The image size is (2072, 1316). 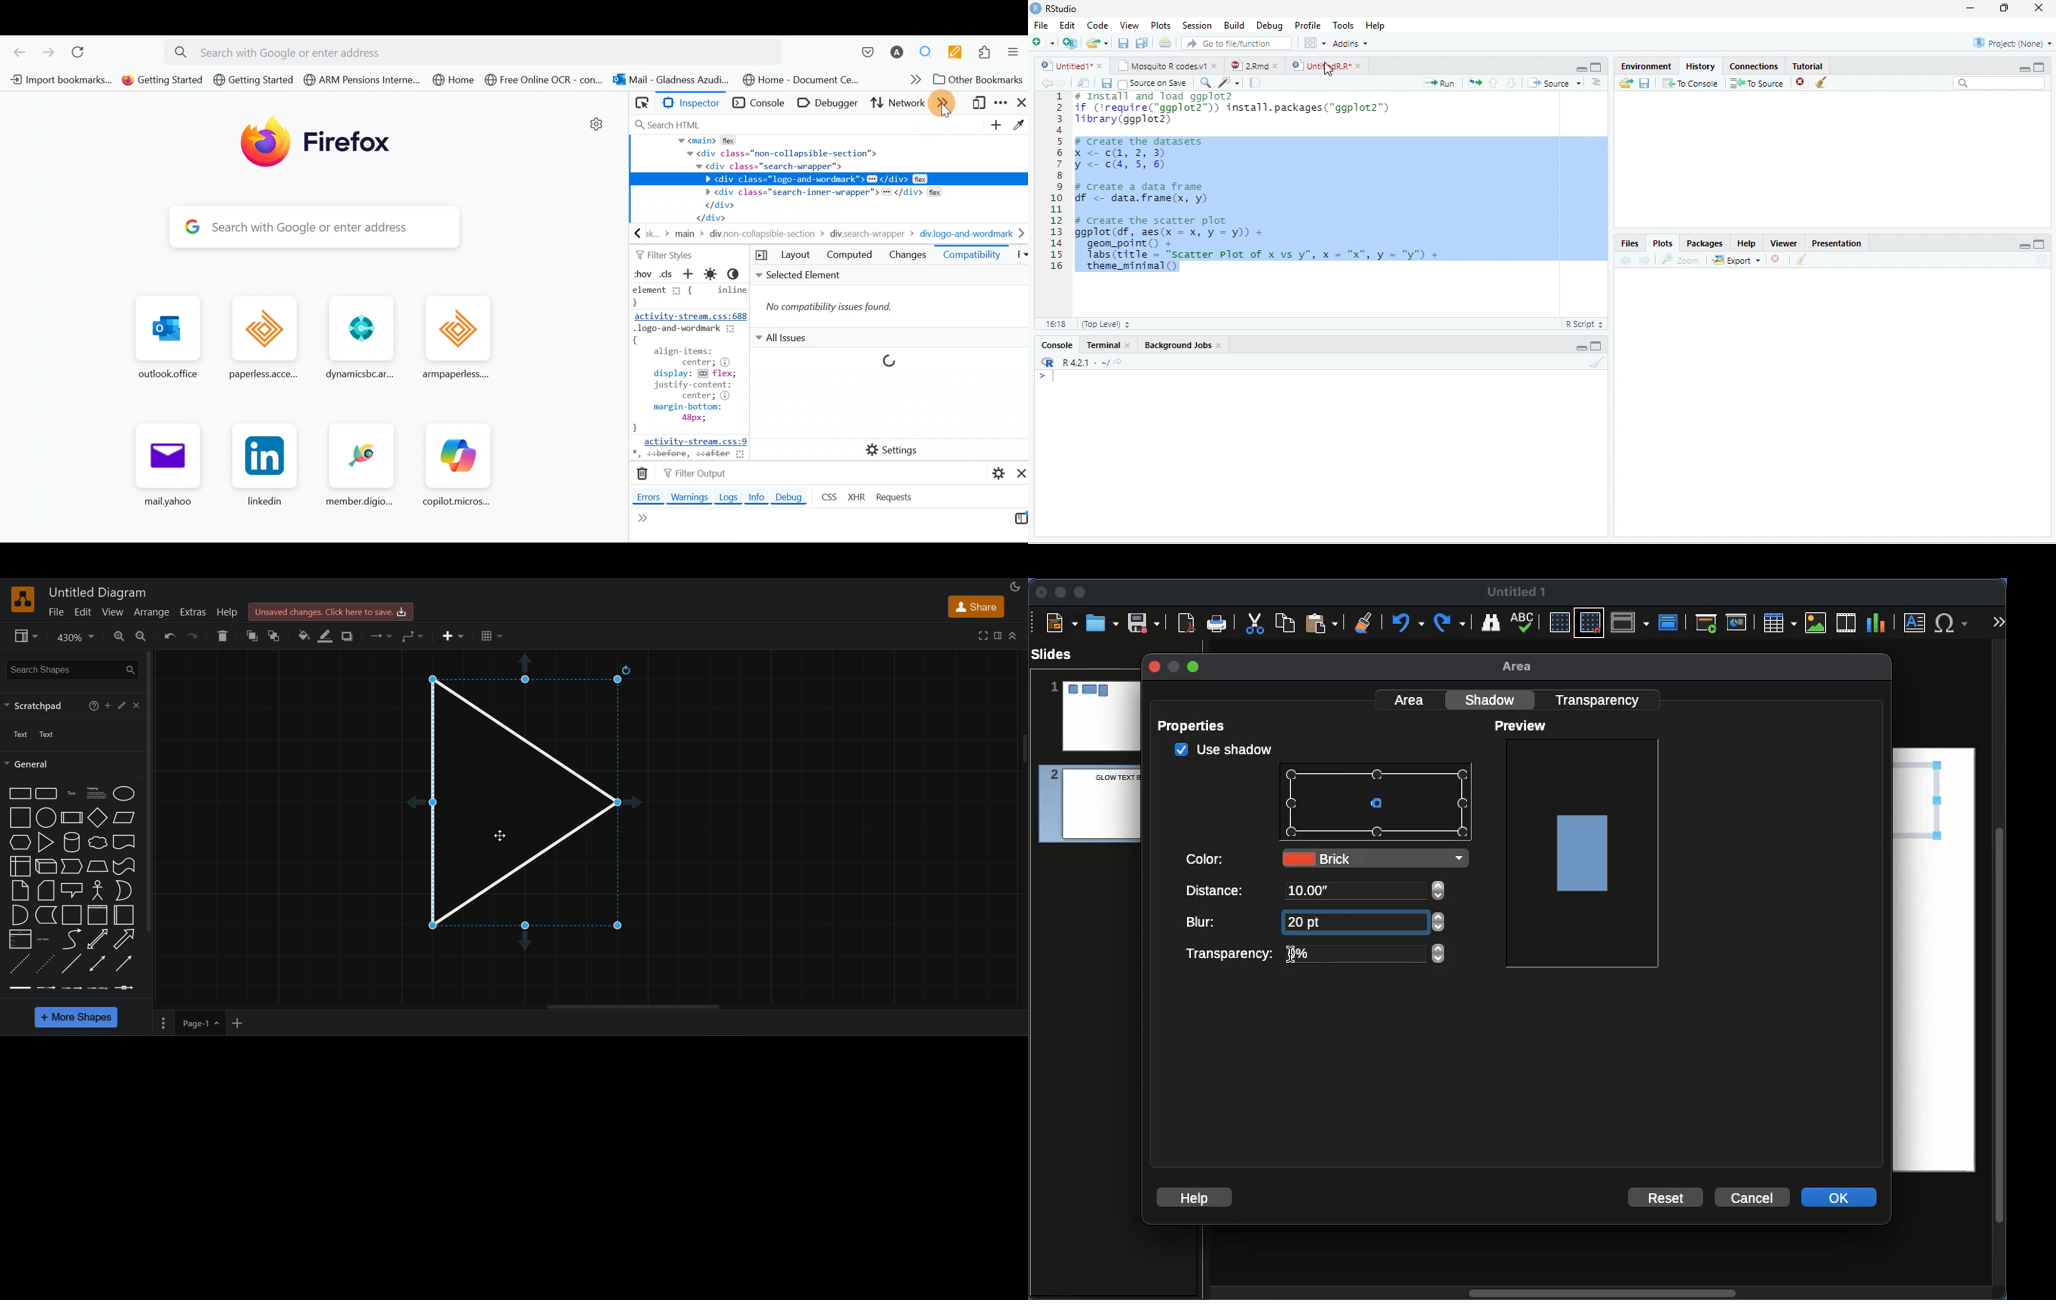 What do you see at coordinates (1106, 84) in the screenshot?
I see `Save current document` at bounding box center [1106, 84].